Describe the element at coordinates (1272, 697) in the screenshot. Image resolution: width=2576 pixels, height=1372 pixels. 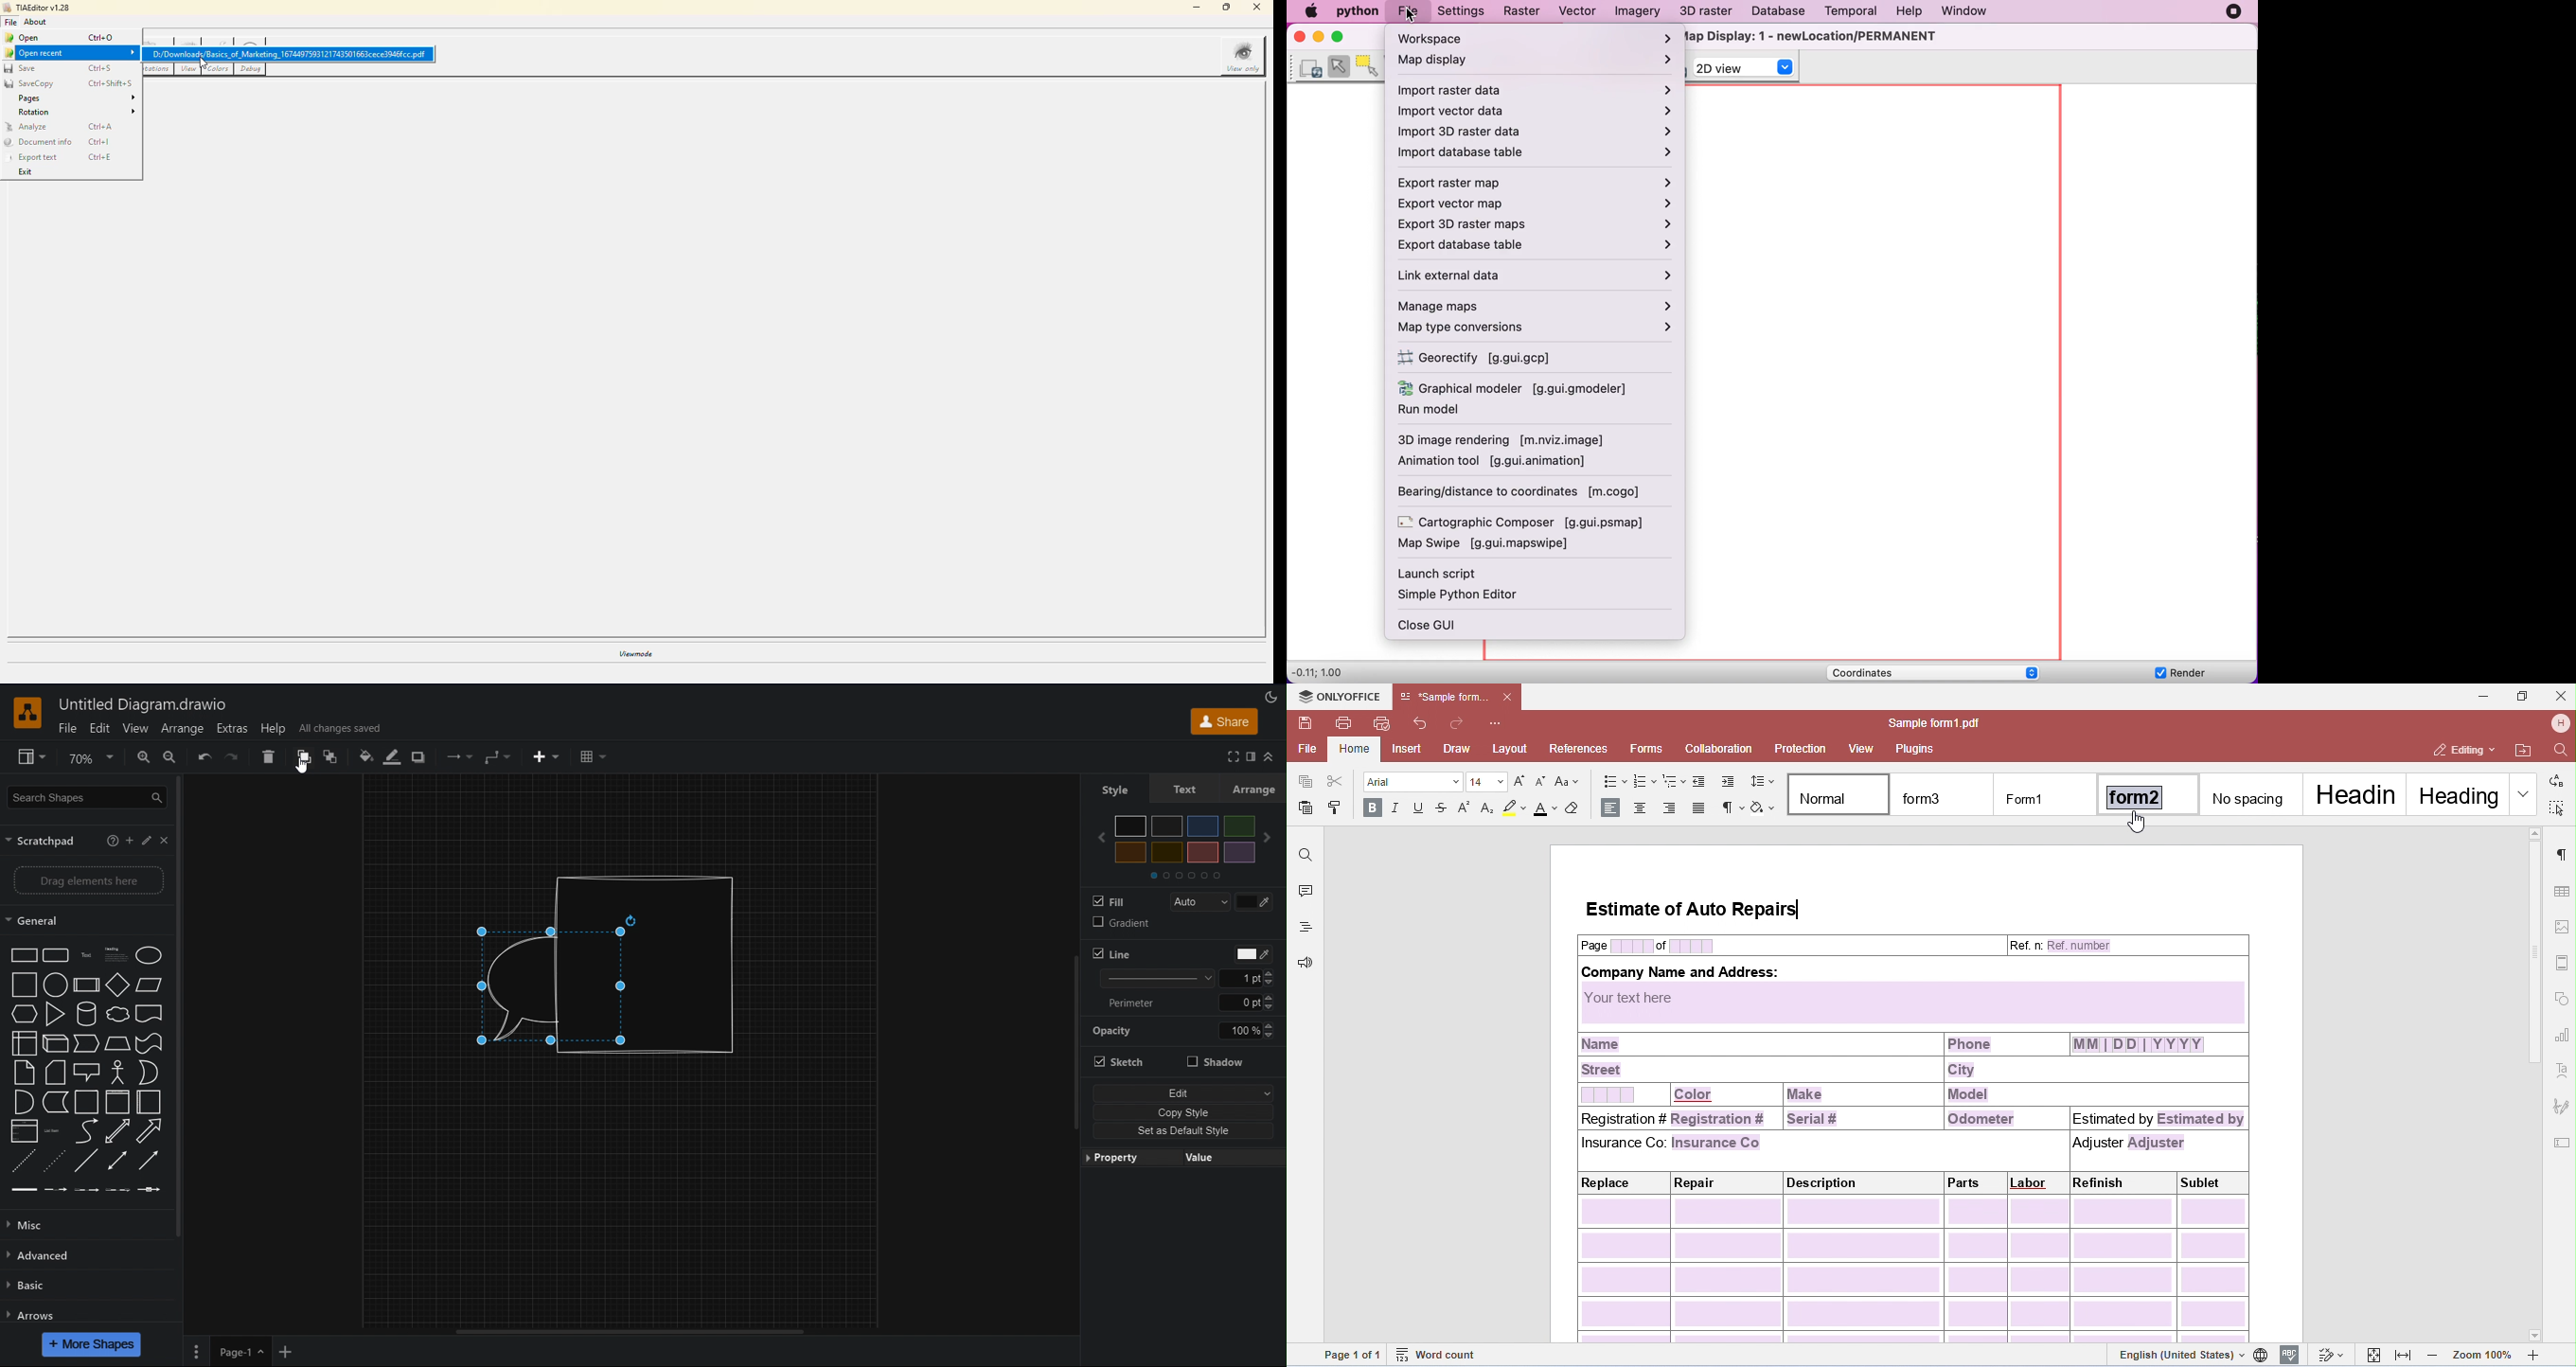
I see `Appearance` at that location.